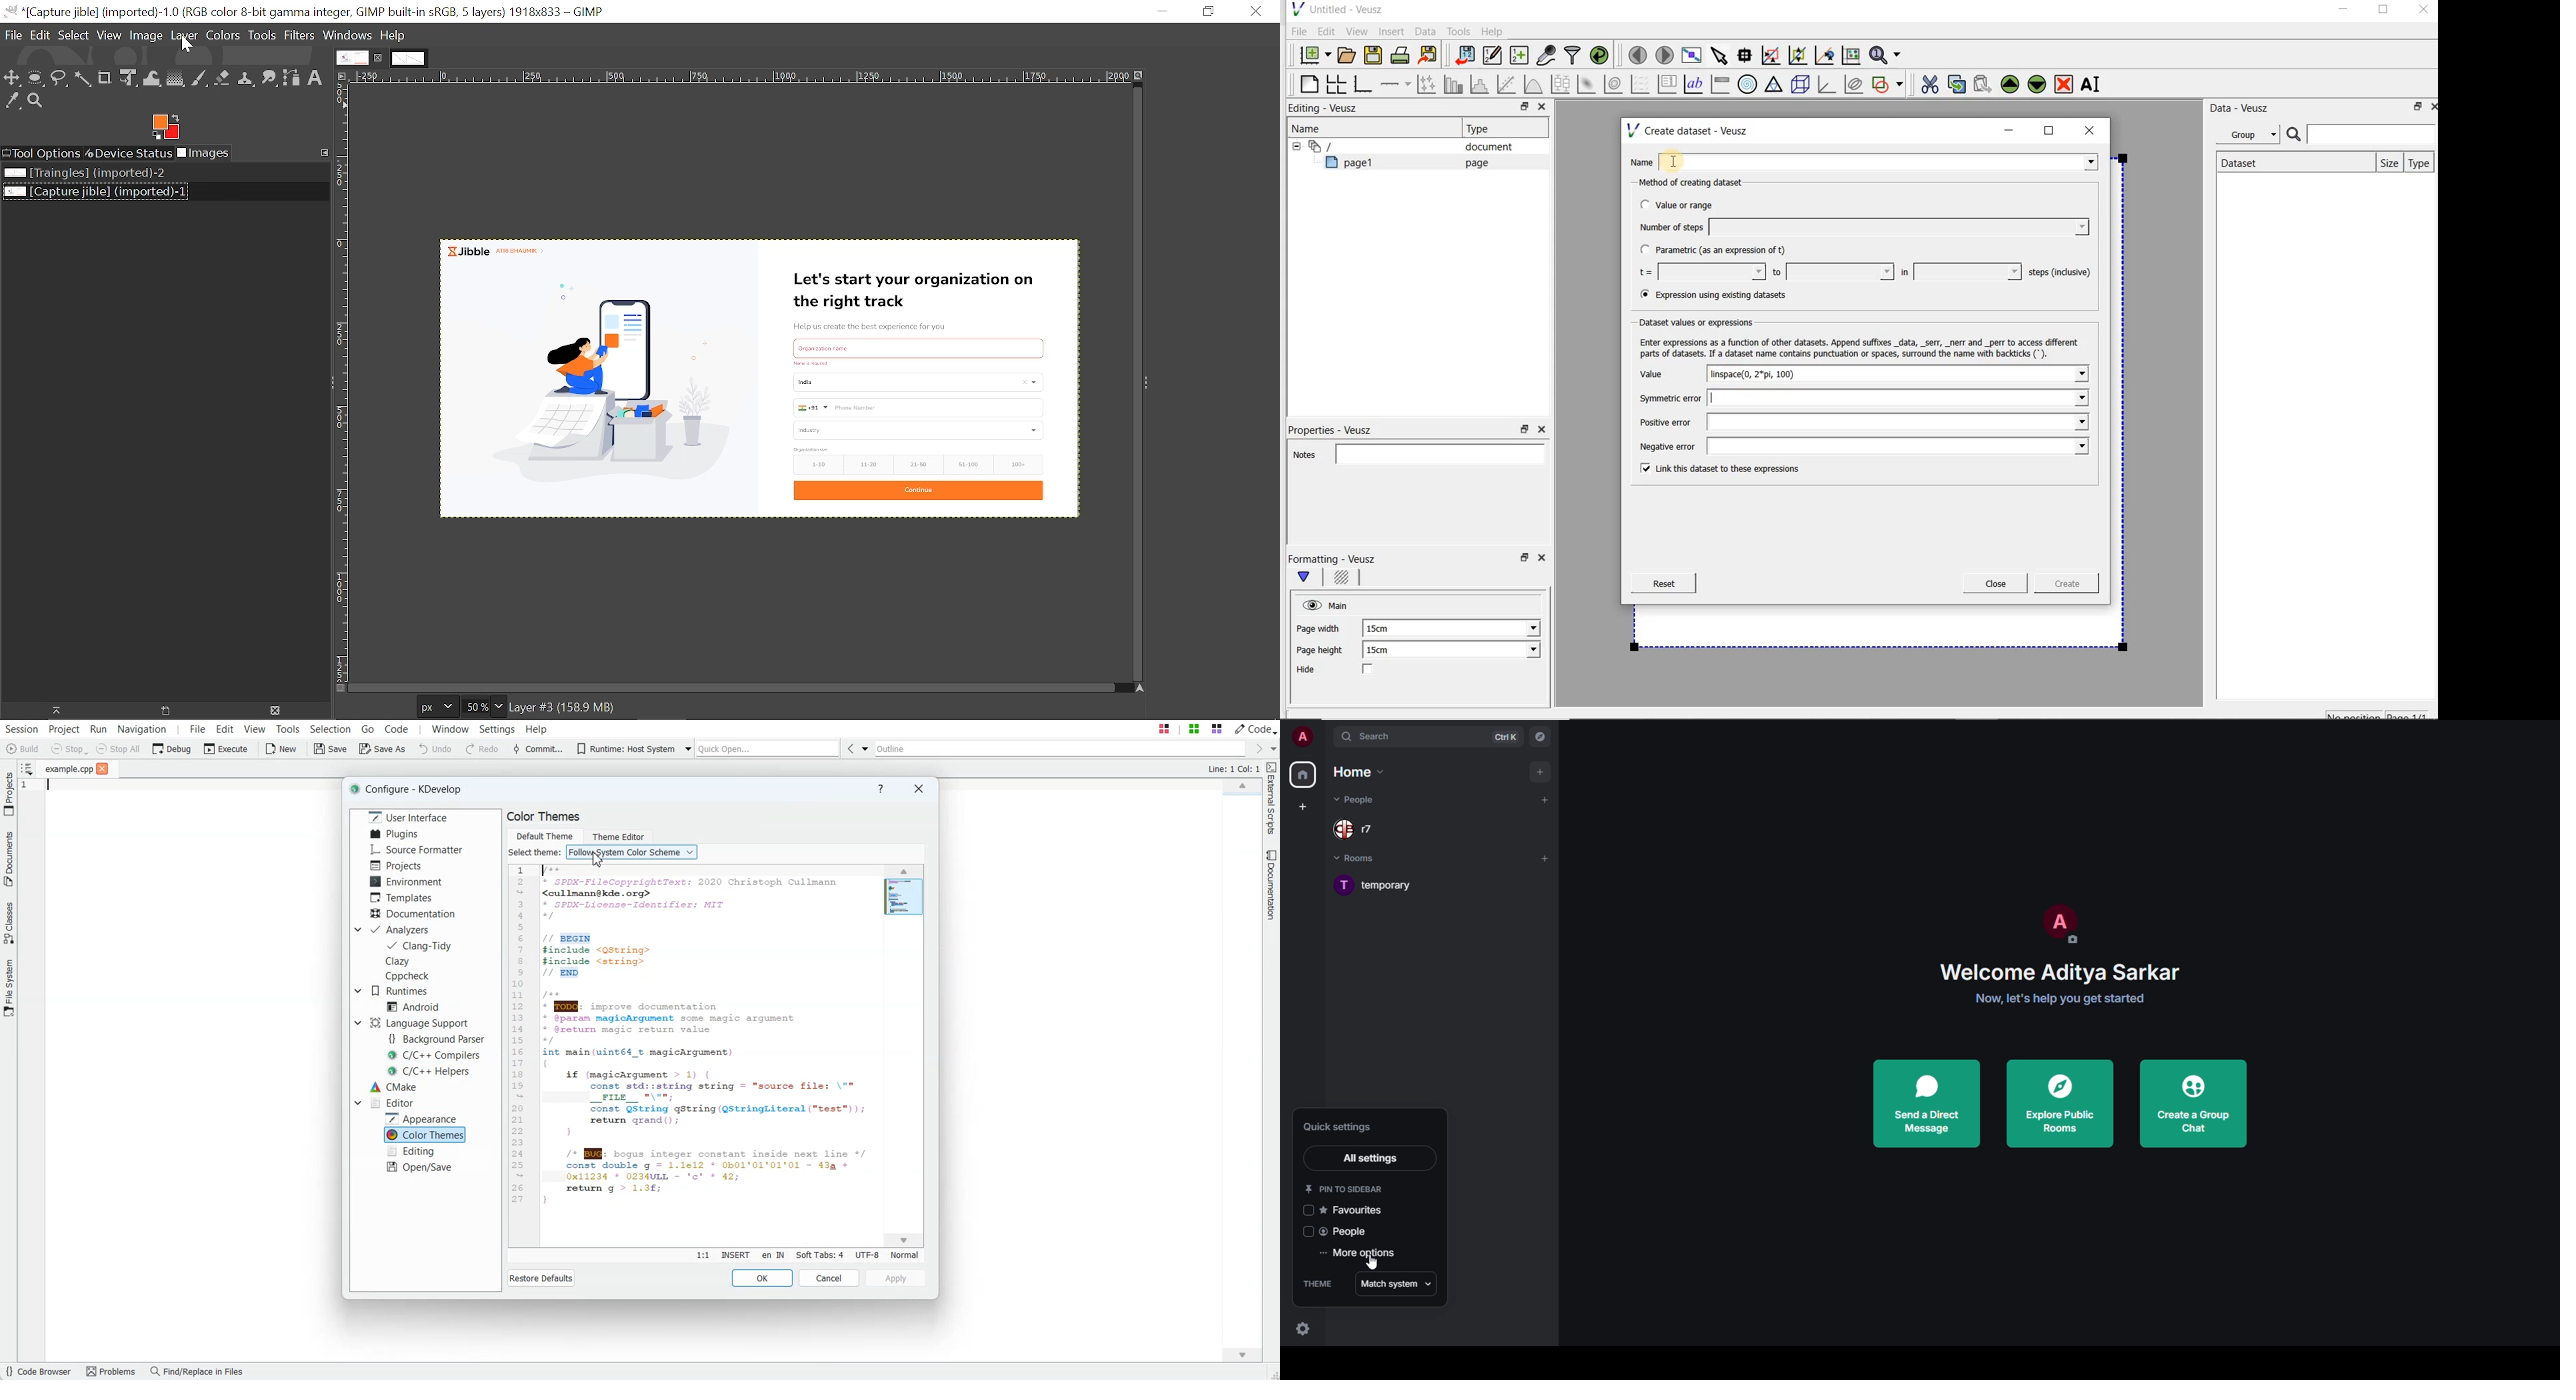  I want to click on File, so click(11, 34).